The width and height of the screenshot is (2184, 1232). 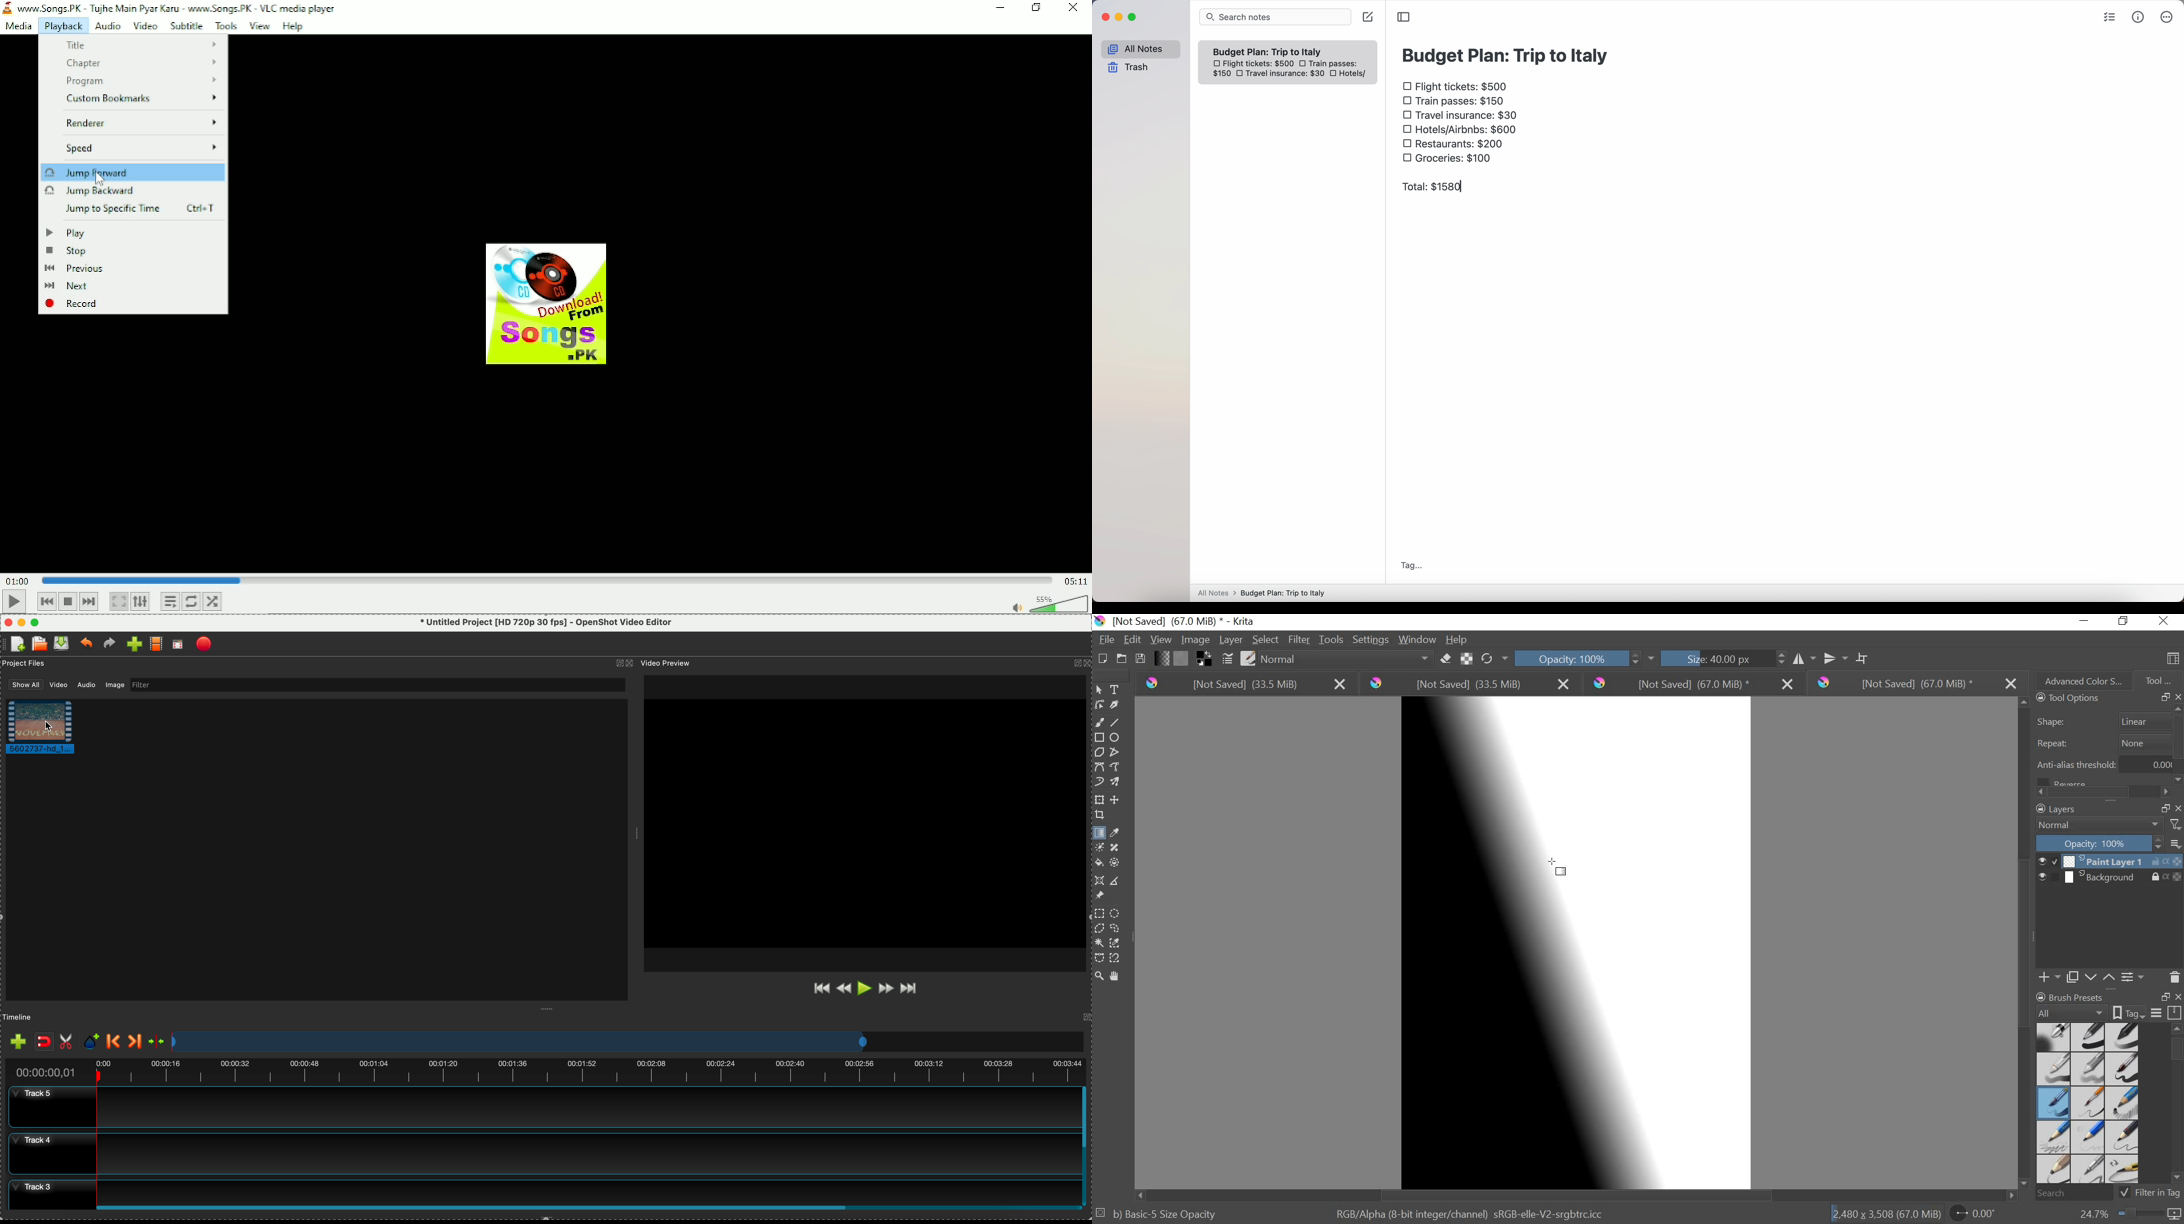 What do you see at coordinates (1916, 1212) in the screenshot?
I see `2.480 x 3.508 (33.5 mb) 0.00` at bounding box center [1916, 1212].